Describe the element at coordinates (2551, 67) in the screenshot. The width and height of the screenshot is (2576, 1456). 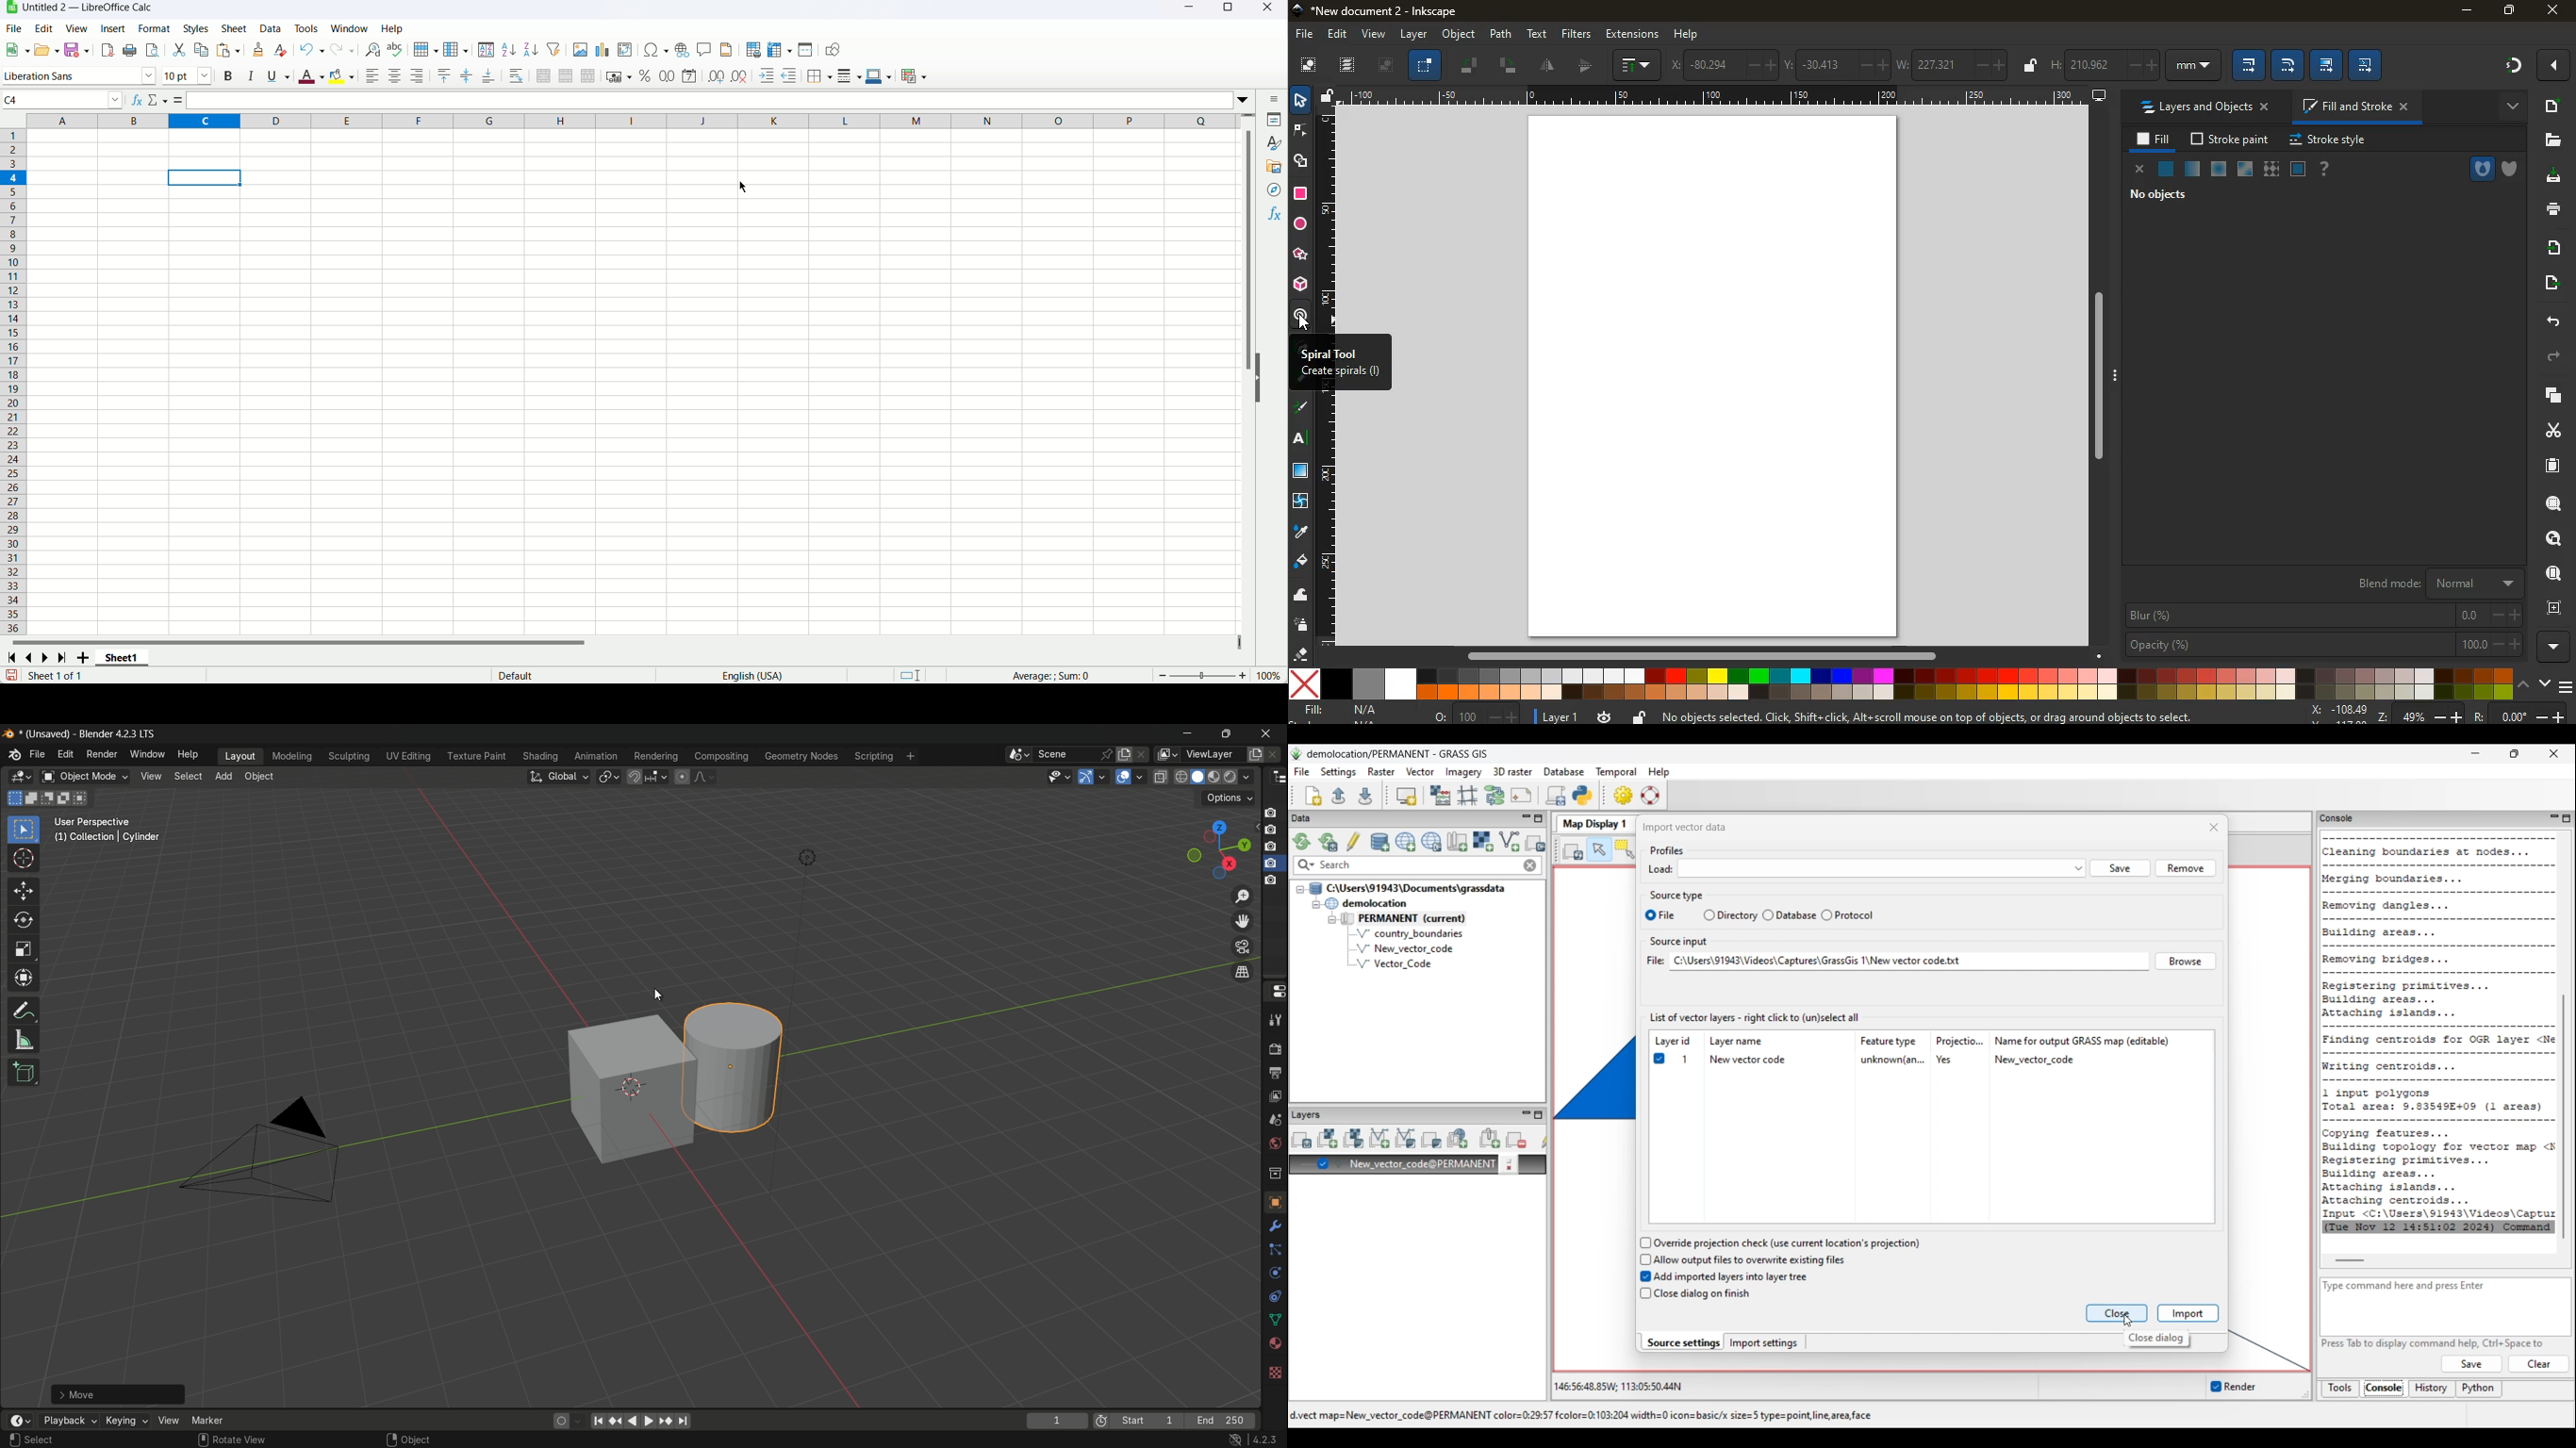
I see `more` at that location.